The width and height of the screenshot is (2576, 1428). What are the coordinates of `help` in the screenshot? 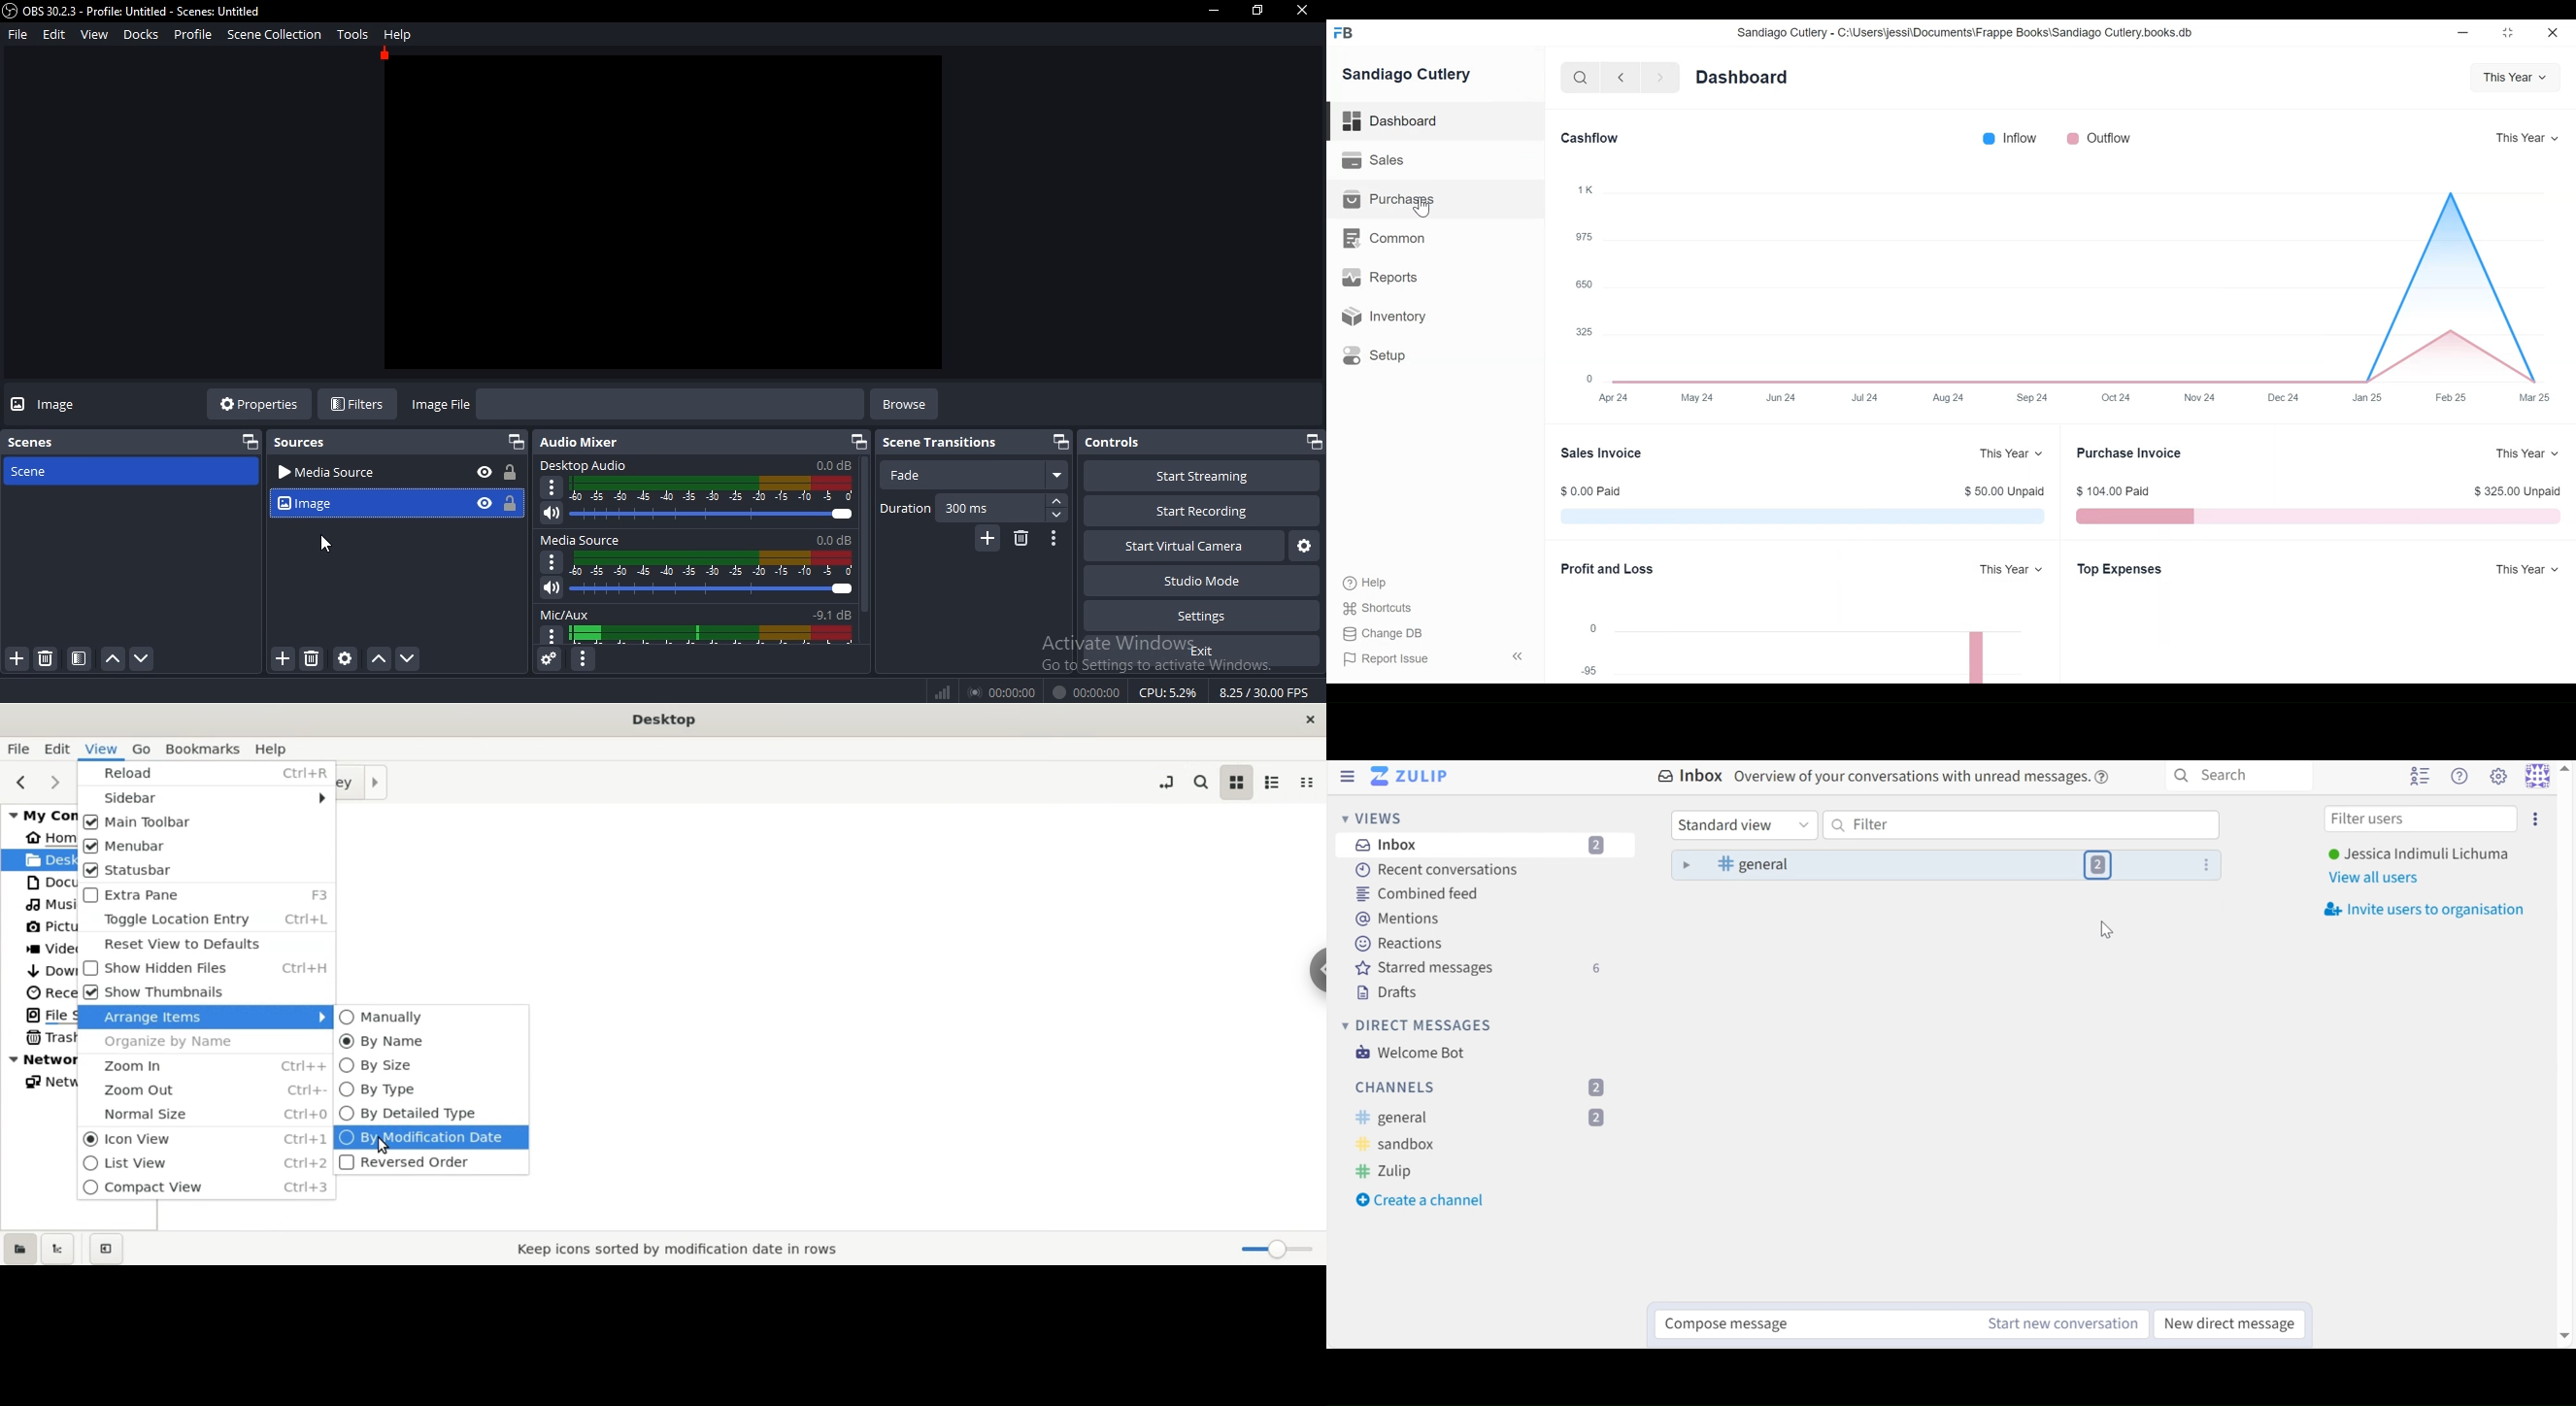 It's located at (395, 35).